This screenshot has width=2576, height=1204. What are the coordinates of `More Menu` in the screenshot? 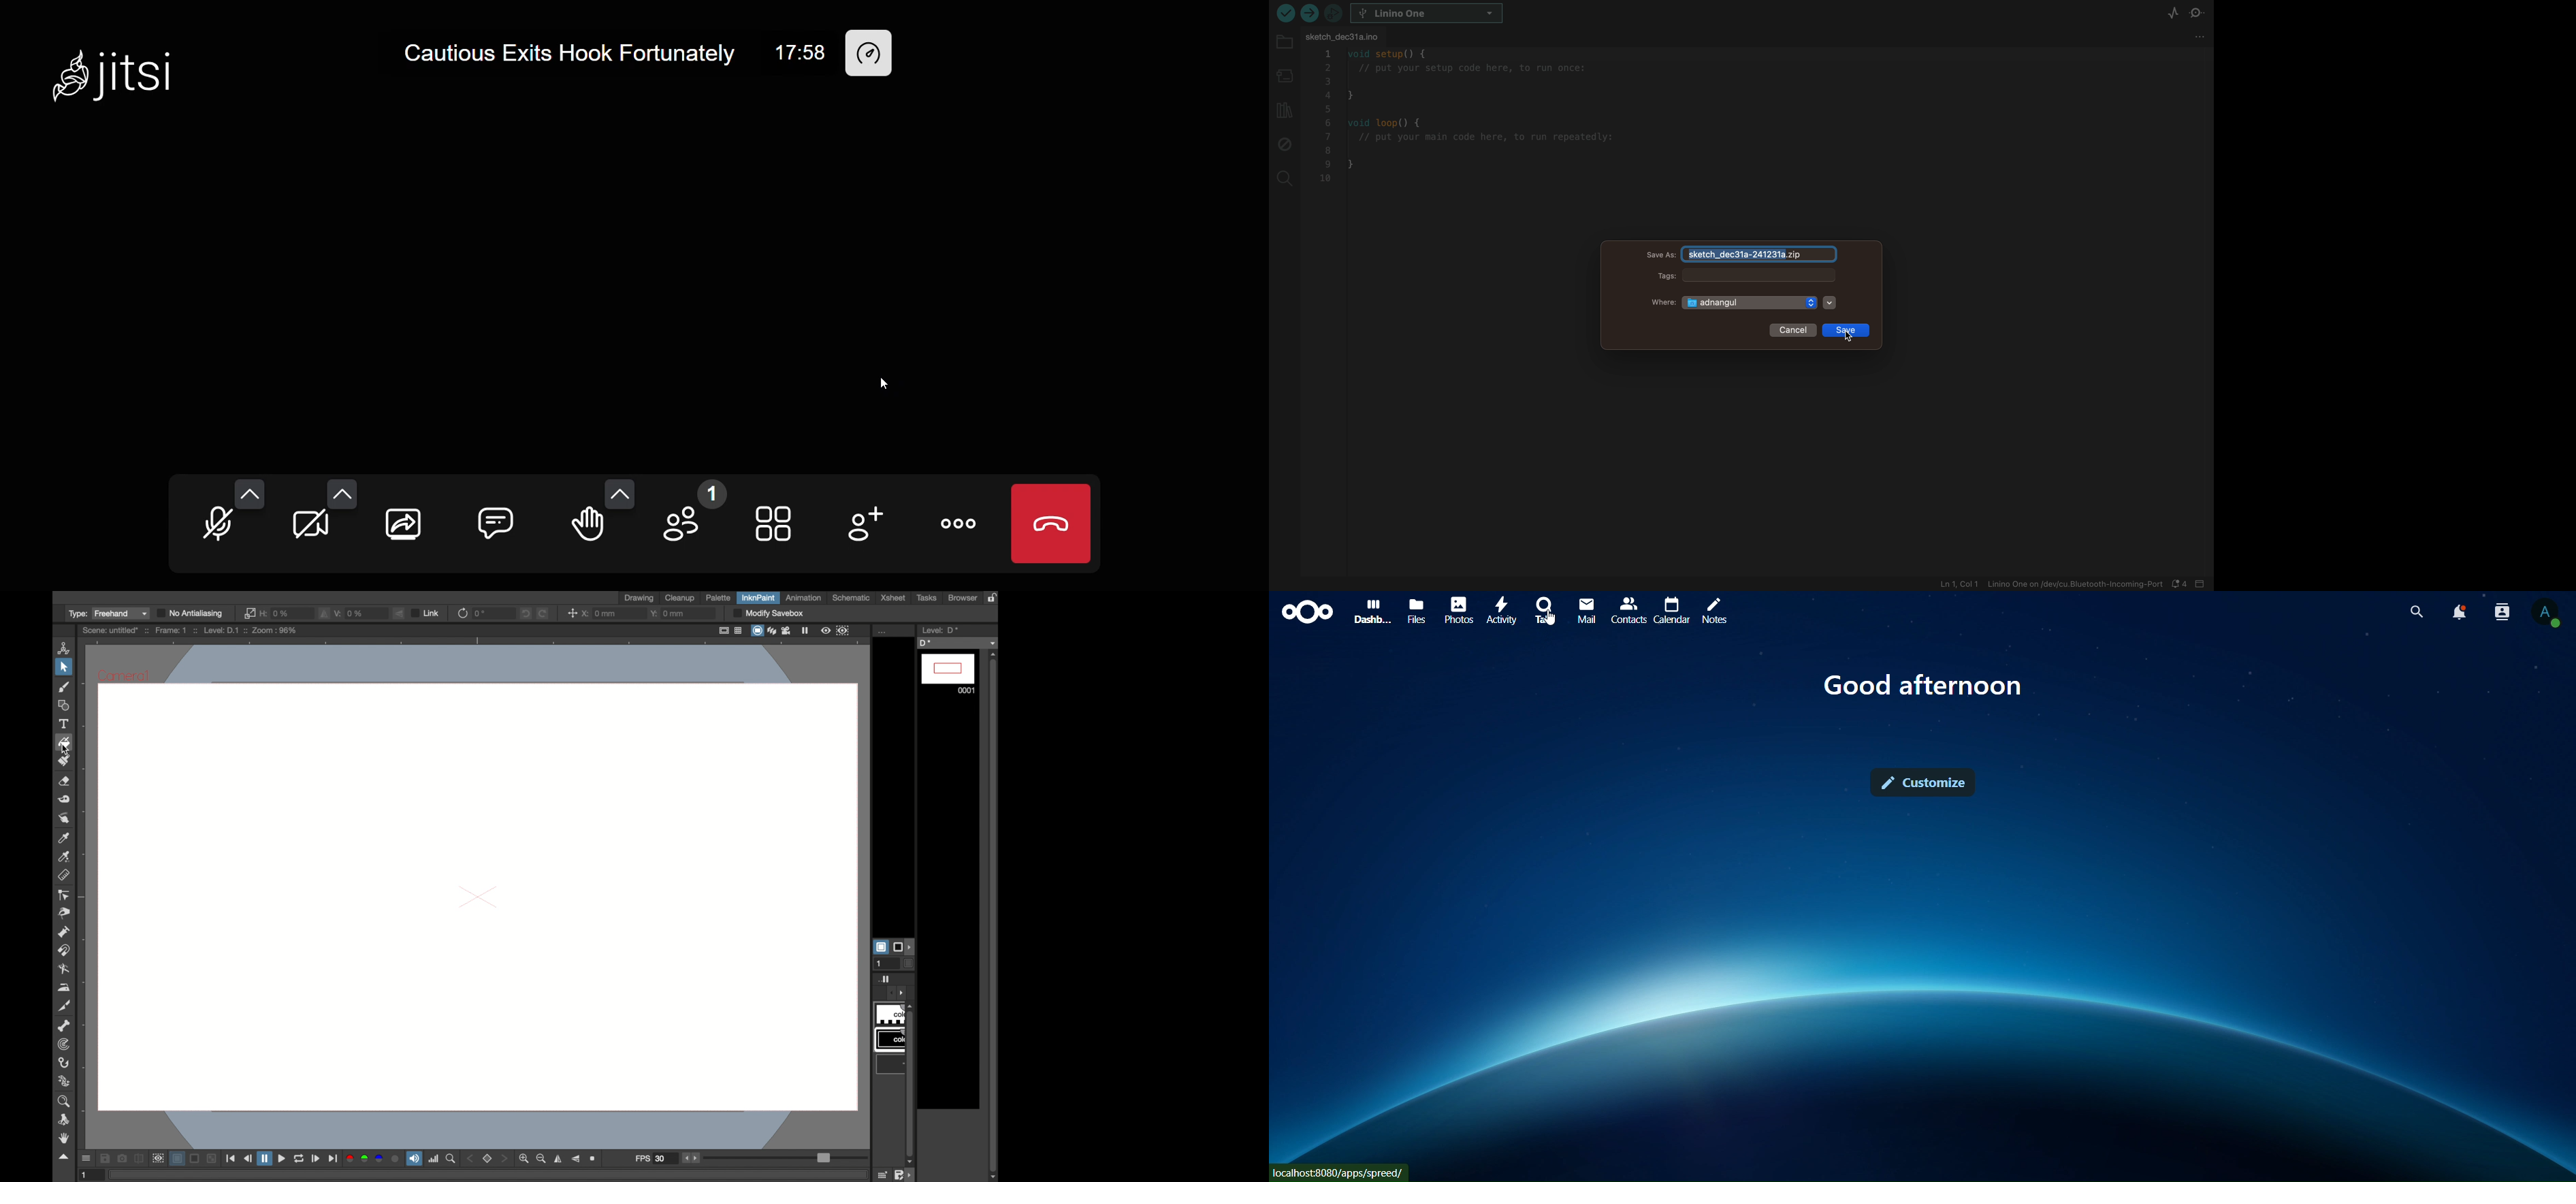 It's located at (2200, 40).